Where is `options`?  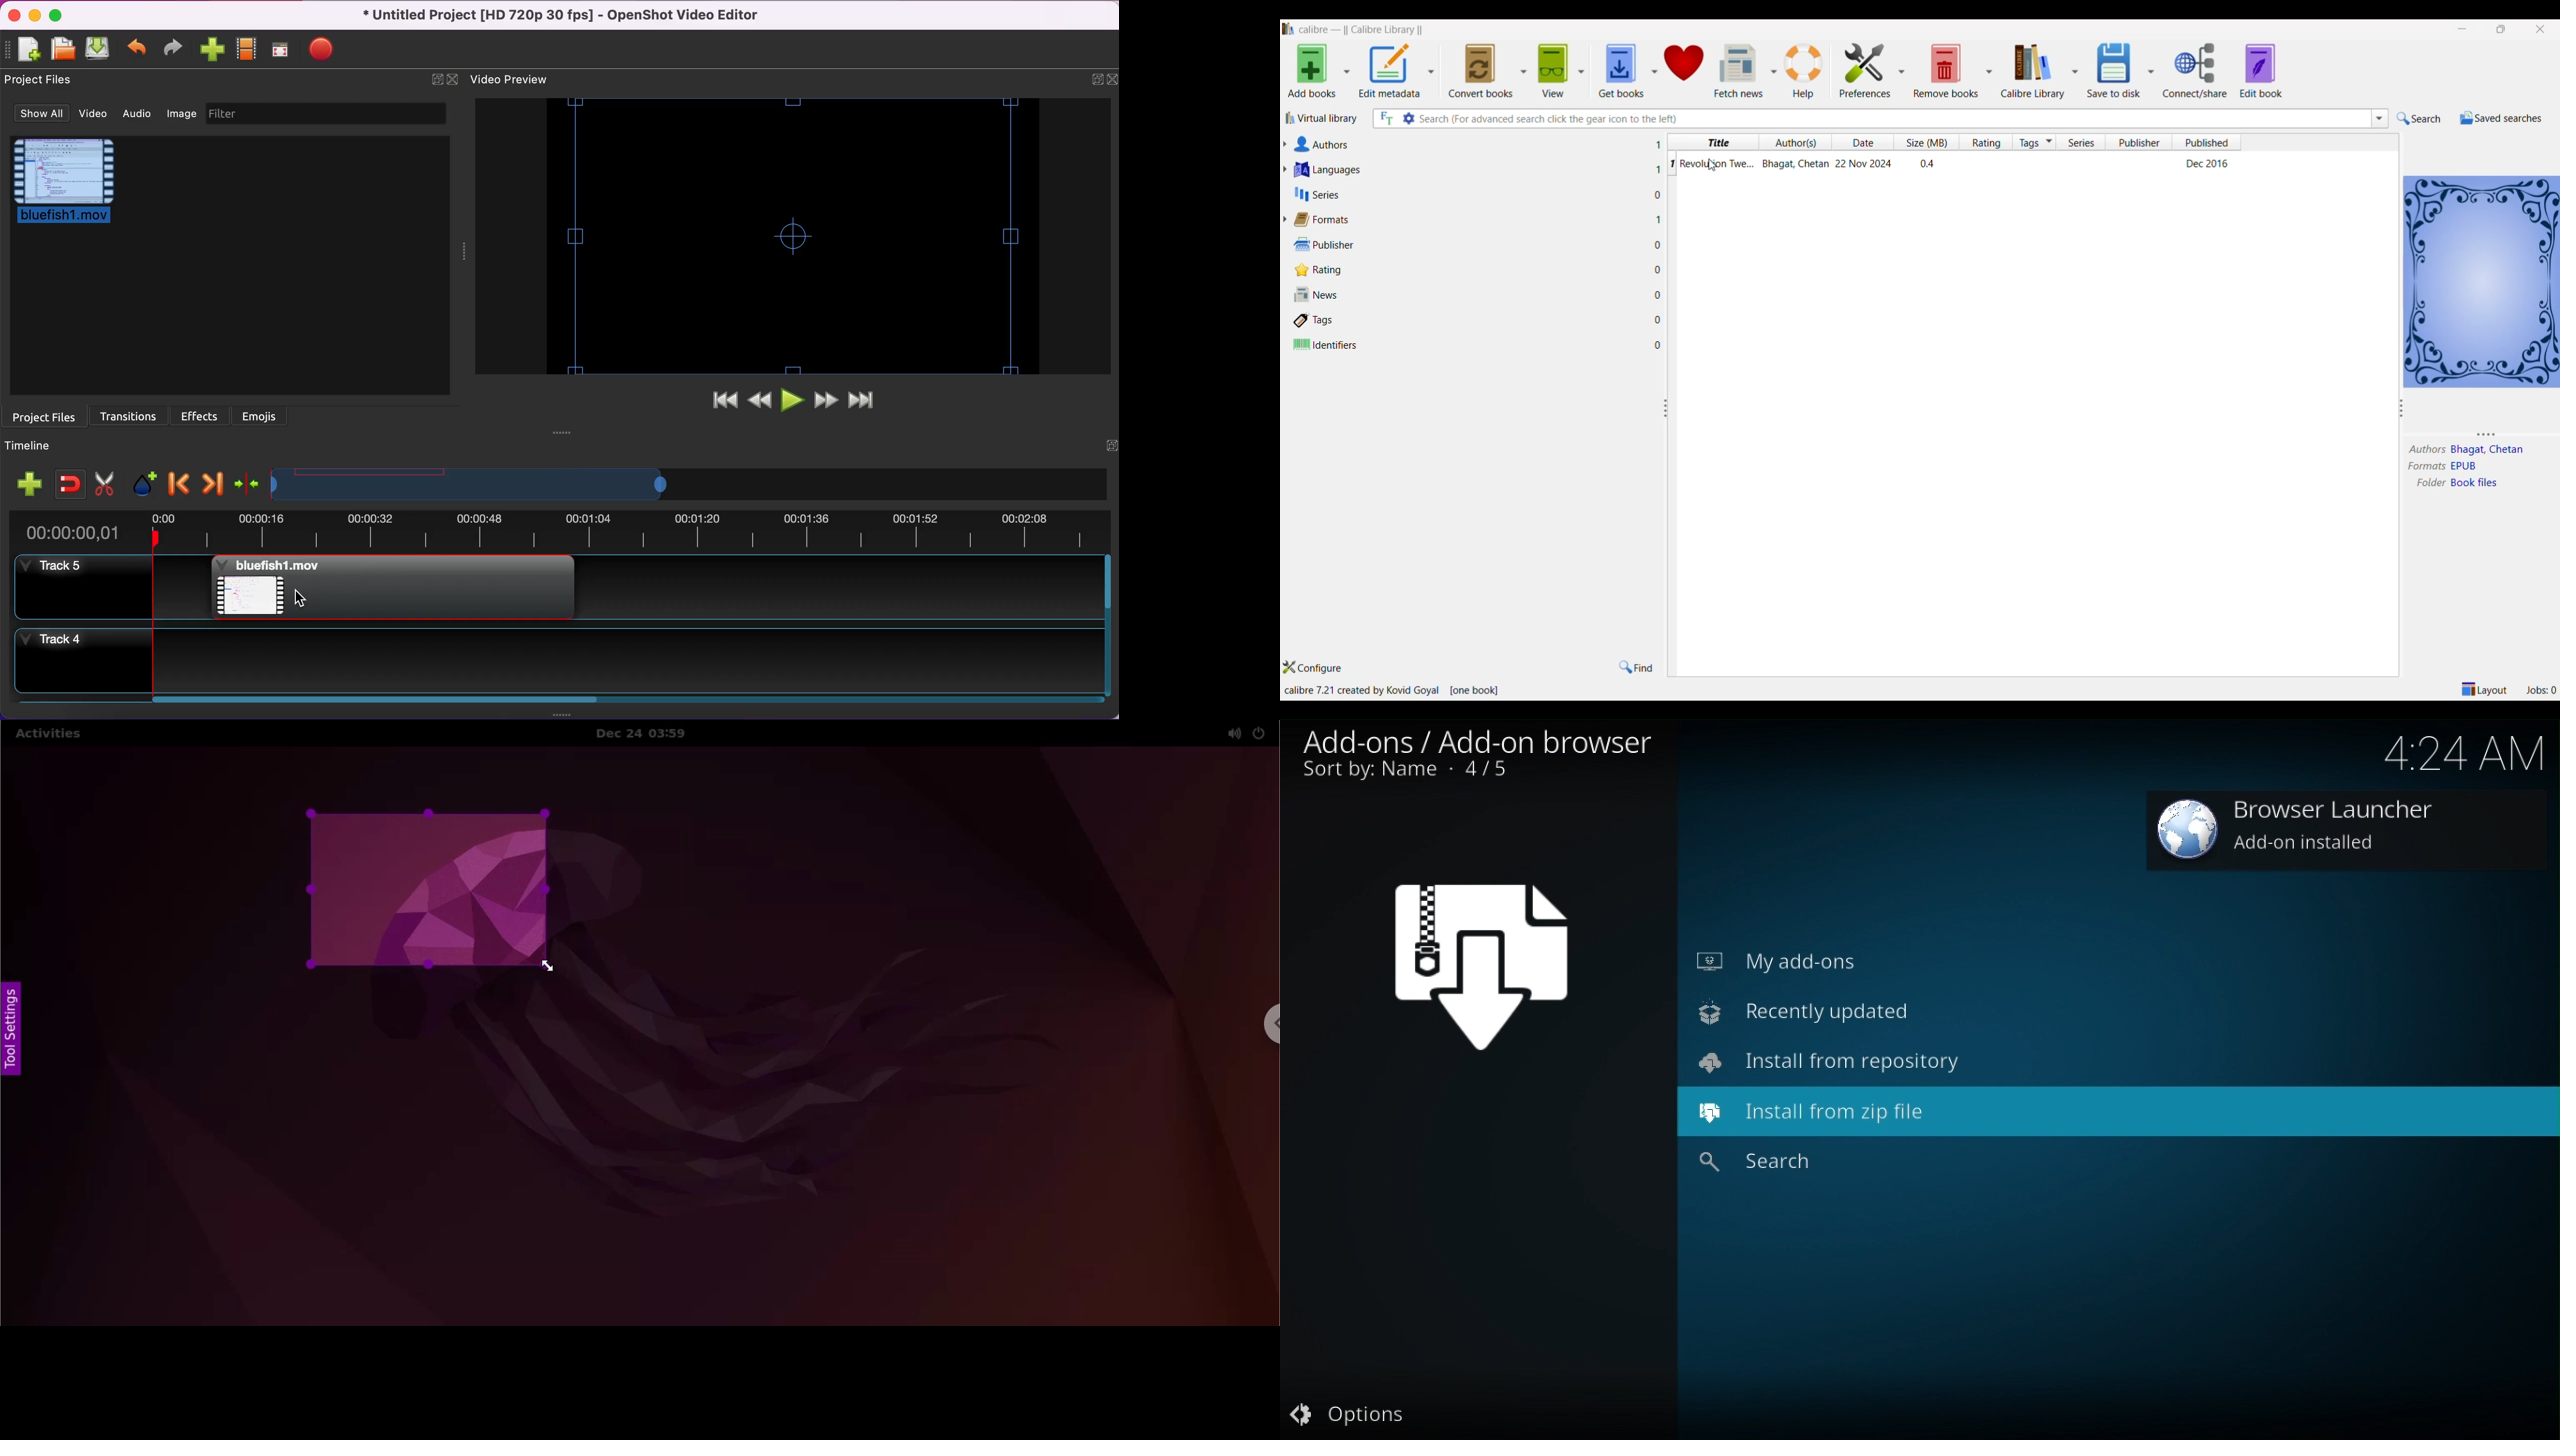 options is located at coordinates (1355, 1417).